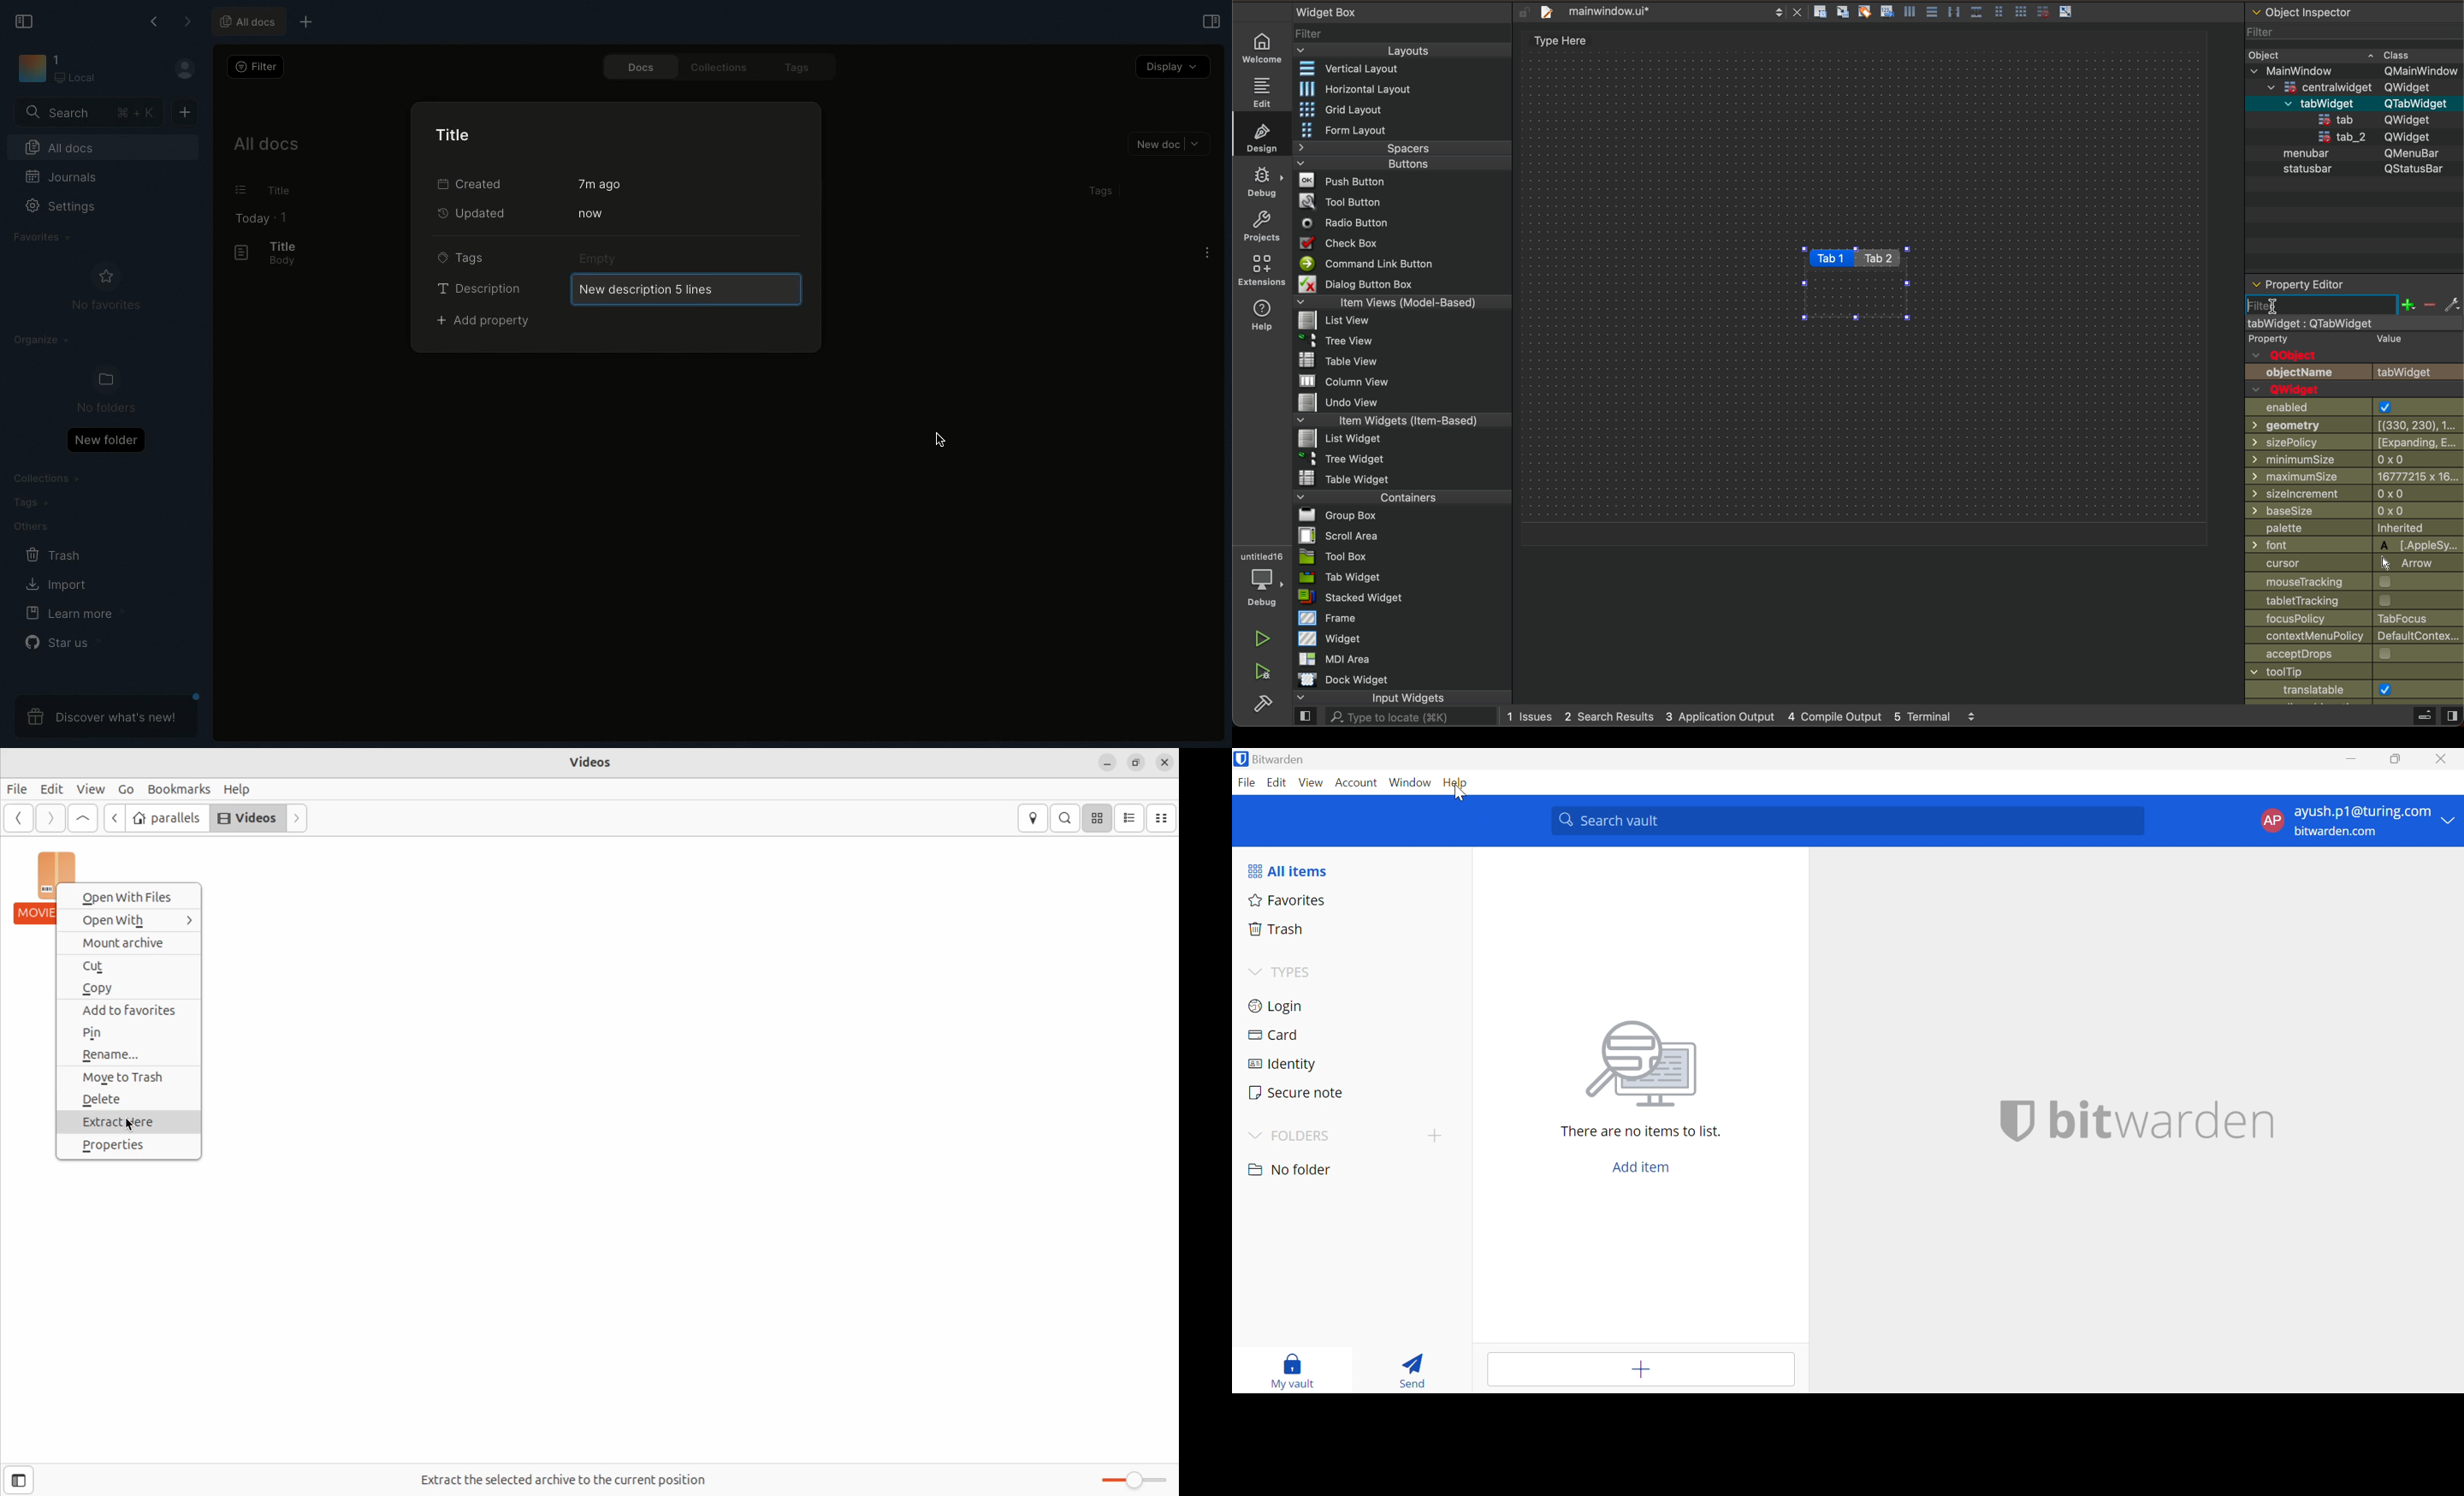 The width and height of the screenshot is (2464, 1512). I want to click on parallels, so click(167, 819).